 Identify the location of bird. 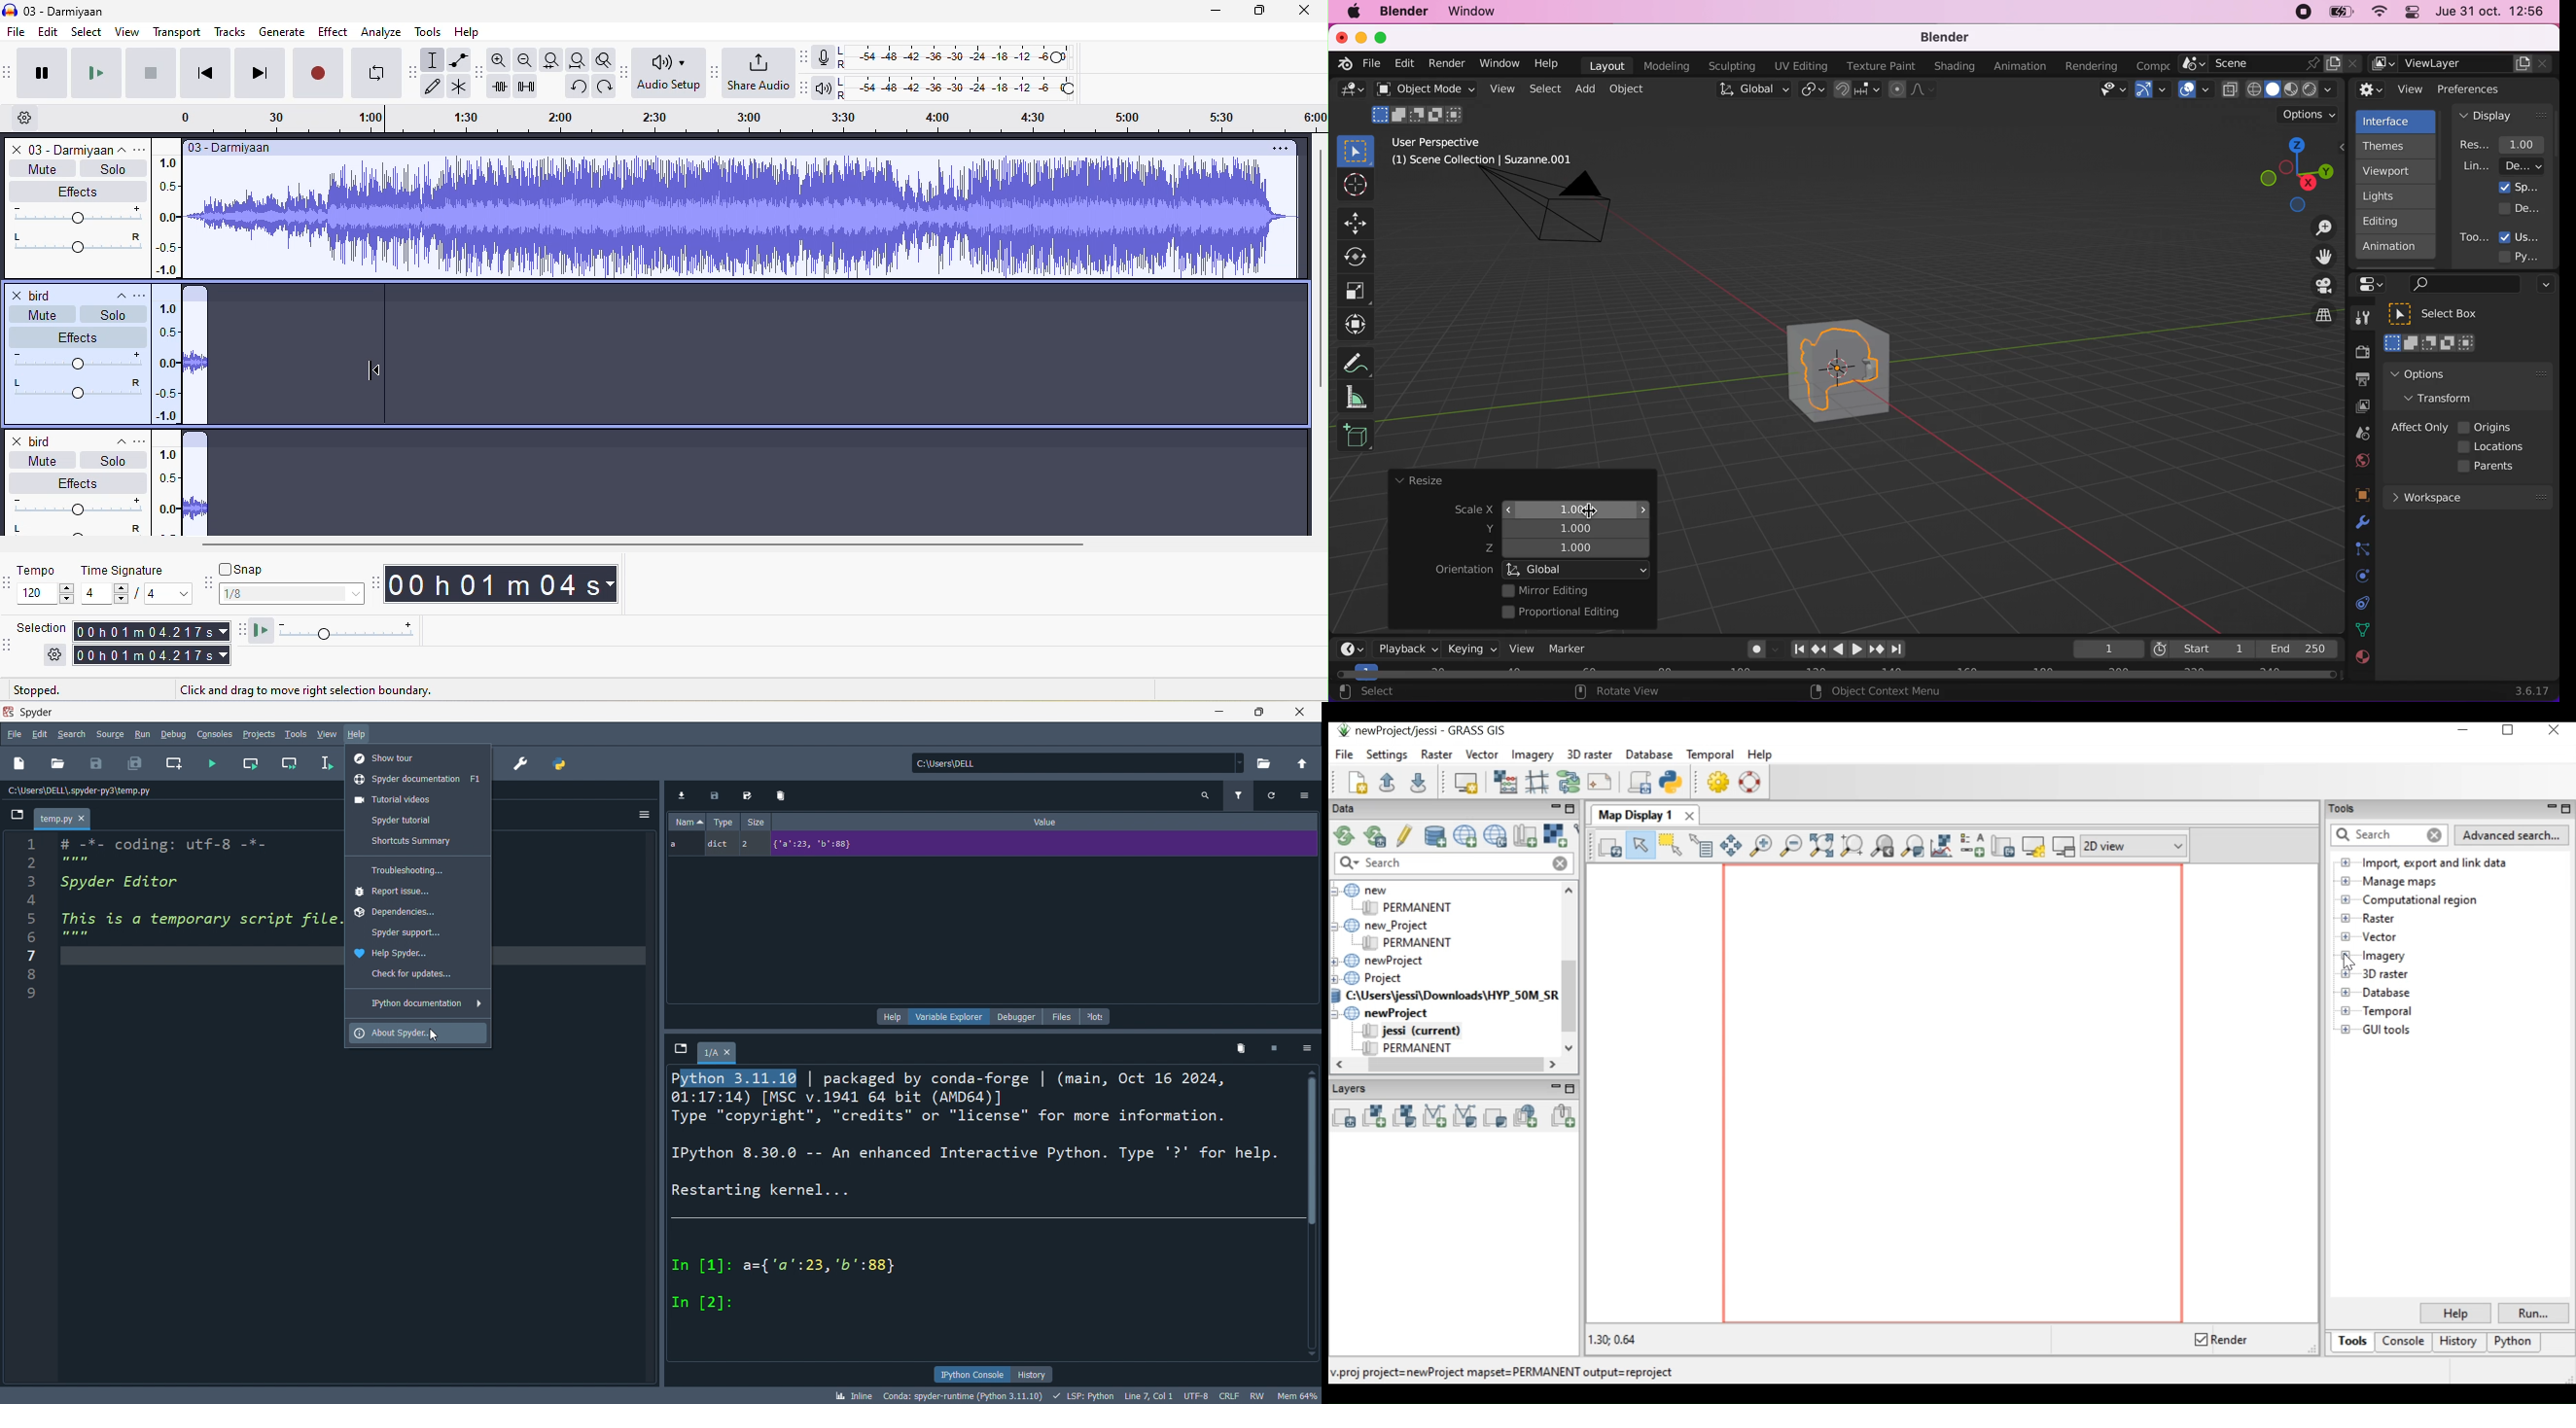
(42, 439).